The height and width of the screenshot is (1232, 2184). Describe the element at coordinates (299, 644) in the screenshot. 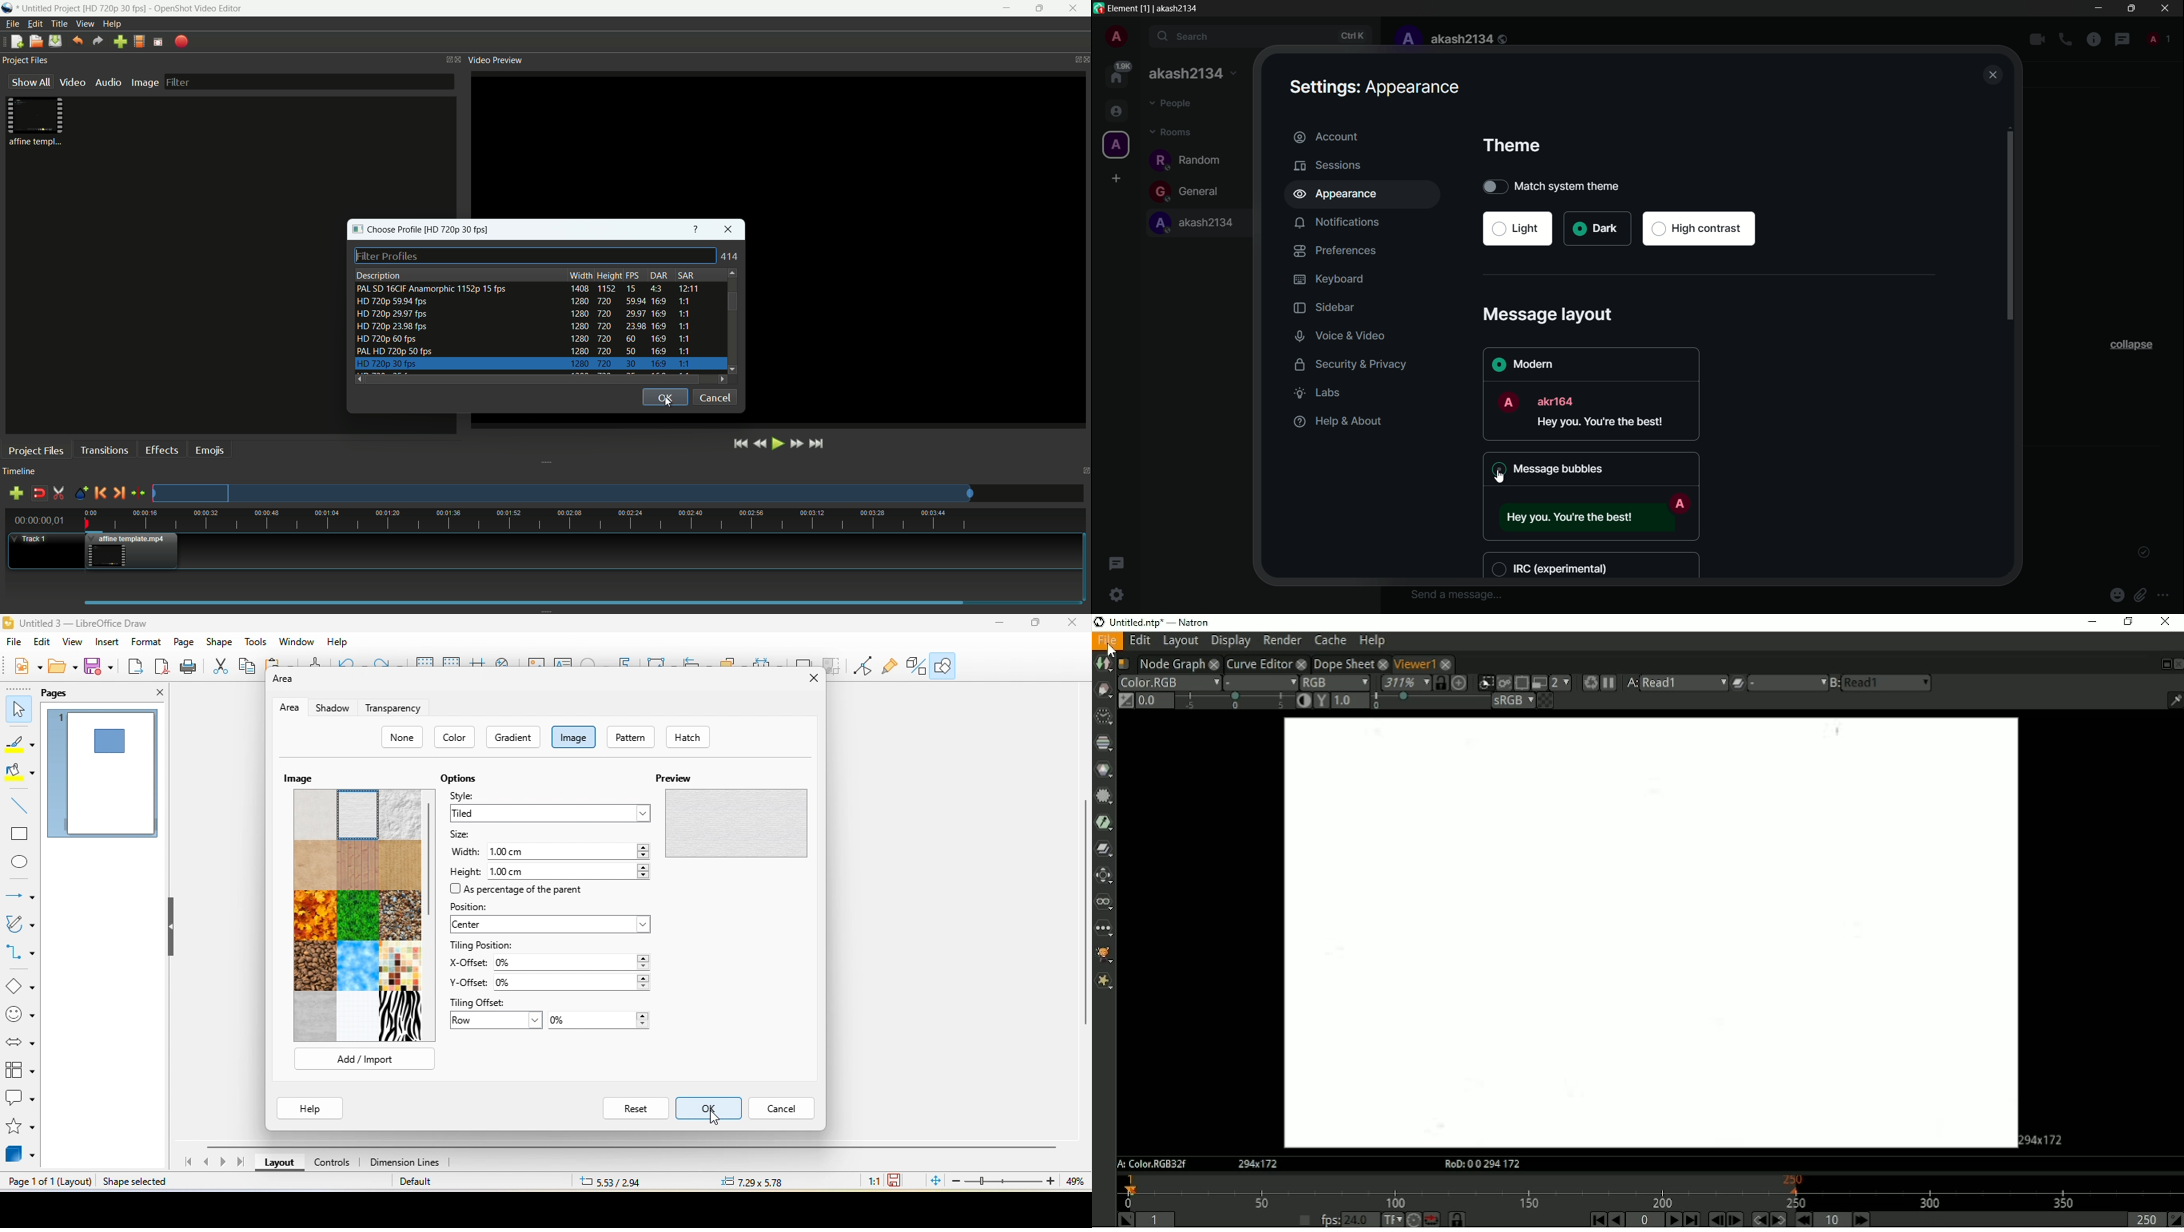

I see `window` at that location.